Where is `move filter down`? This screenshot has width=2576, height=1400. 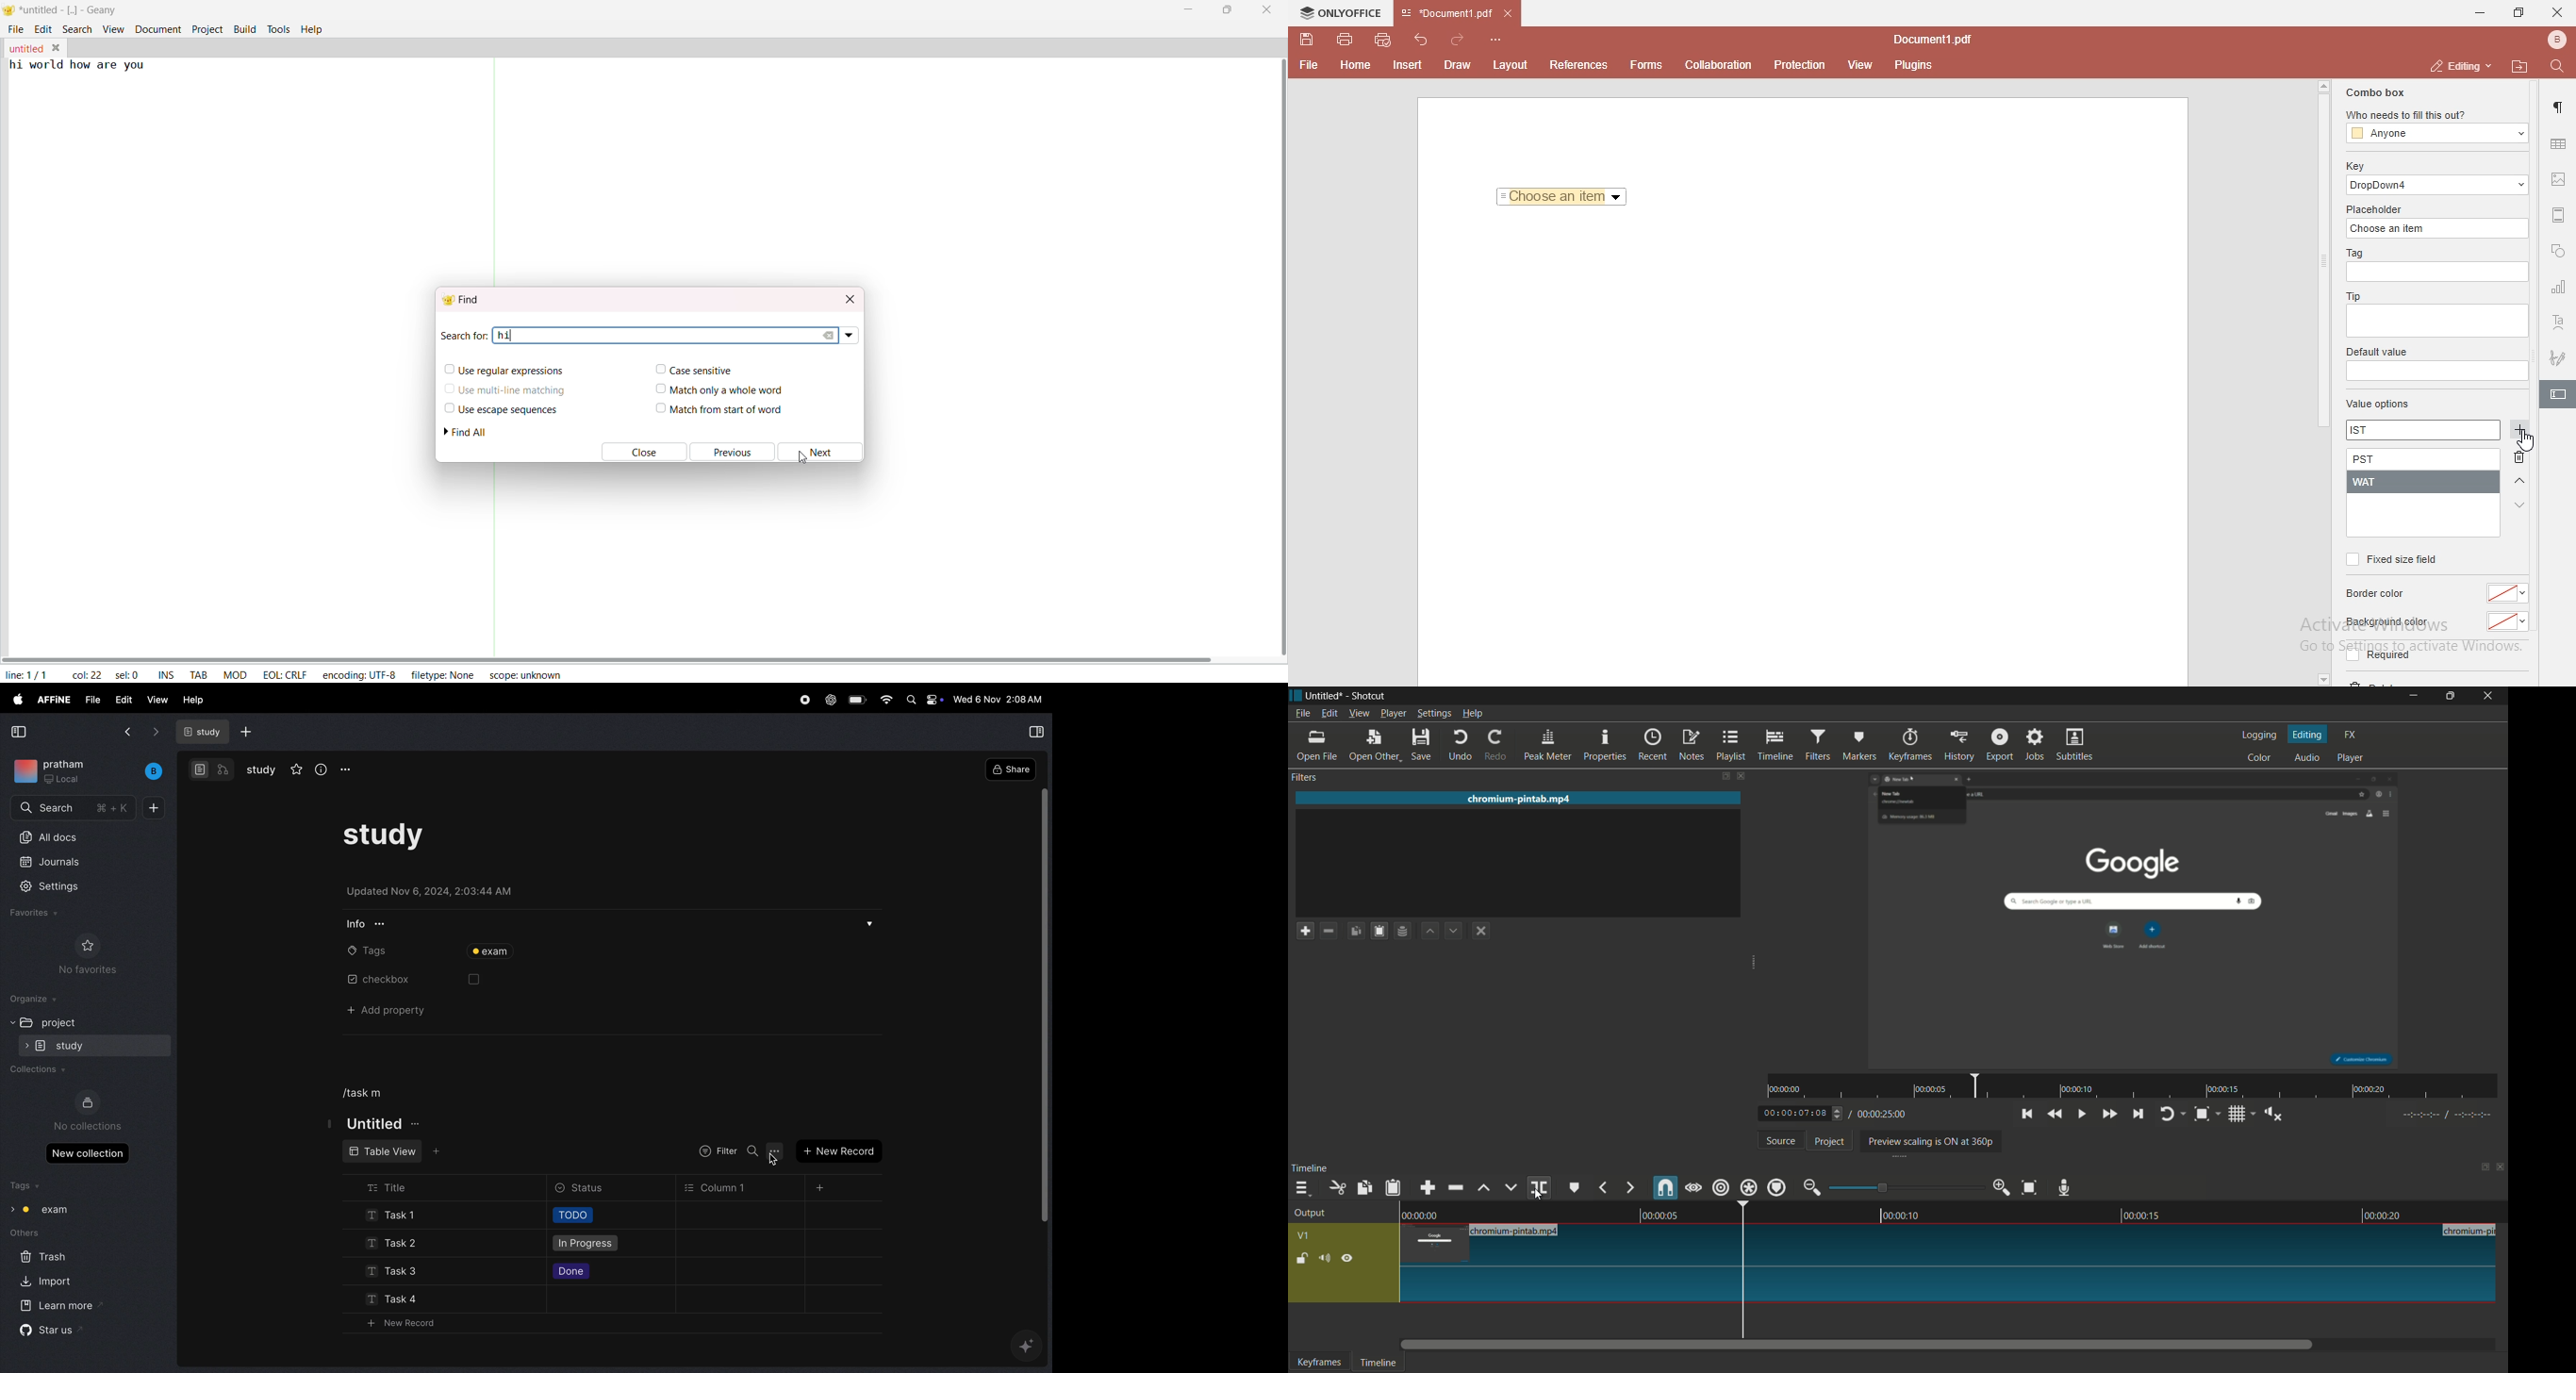
move filter down is located at coordinates (1453, 931).